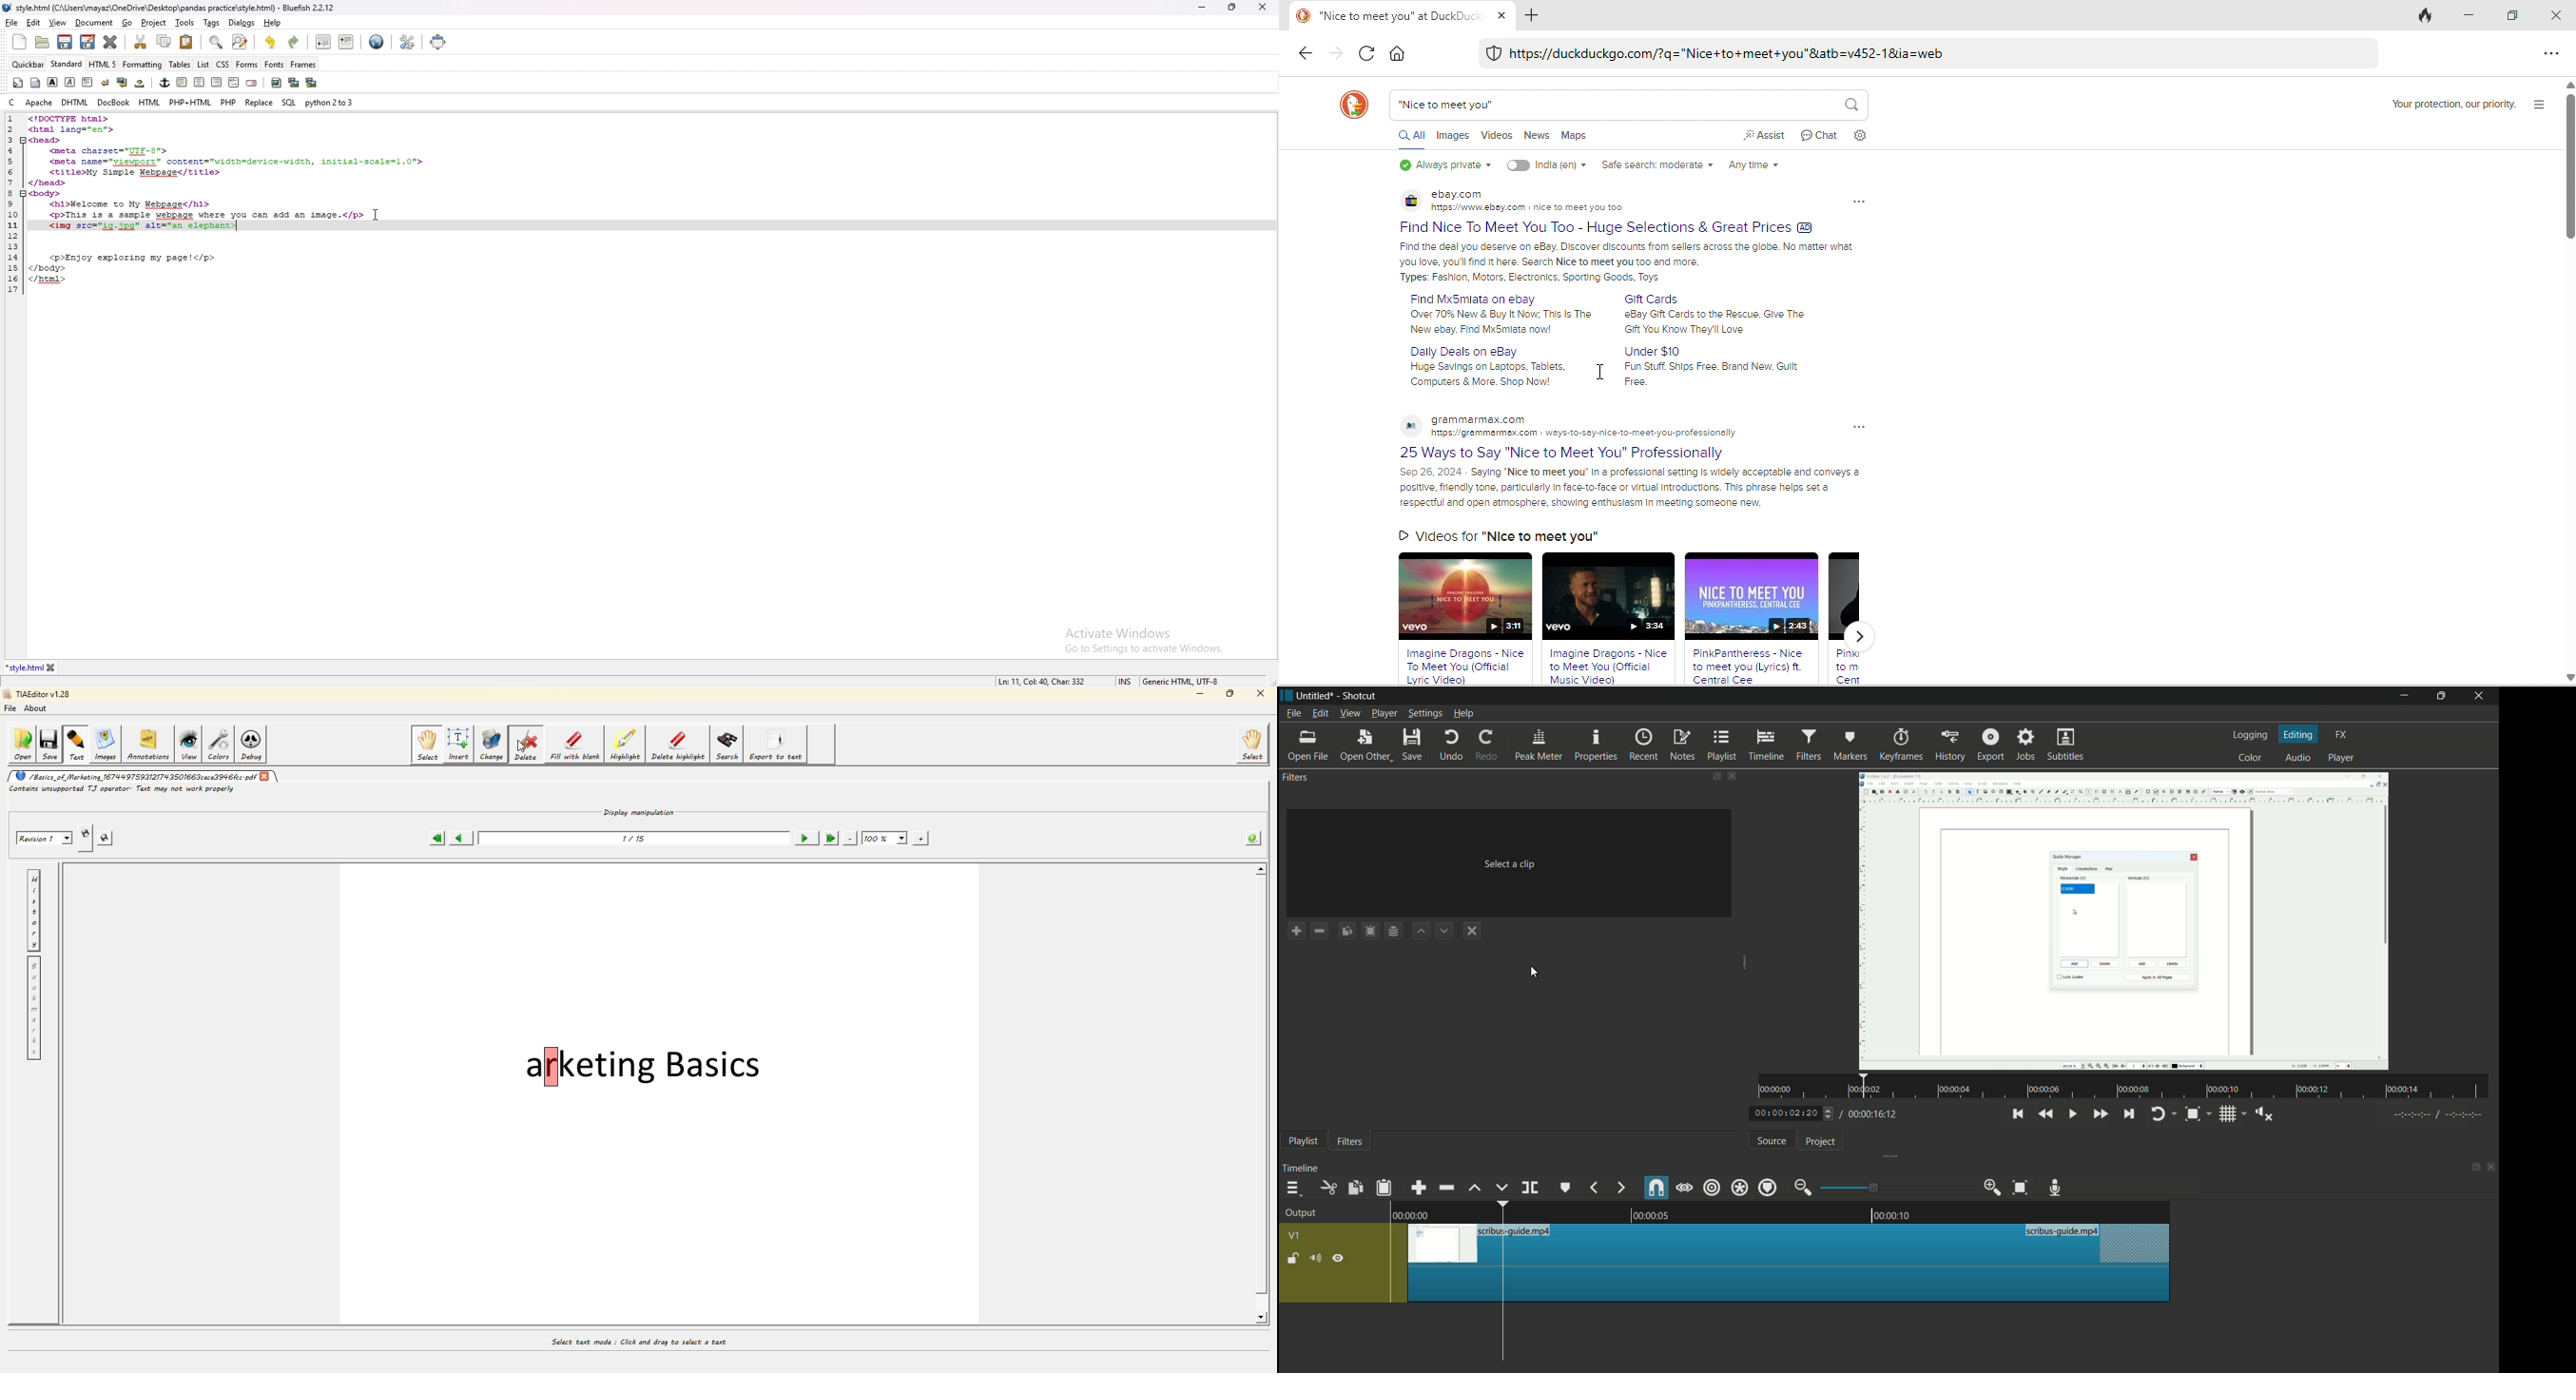 The height and width of the screenshot is (1400, 2576). Describe the element at coordinates (1383, 1189) in the screenshot. I see `paste` at that location.